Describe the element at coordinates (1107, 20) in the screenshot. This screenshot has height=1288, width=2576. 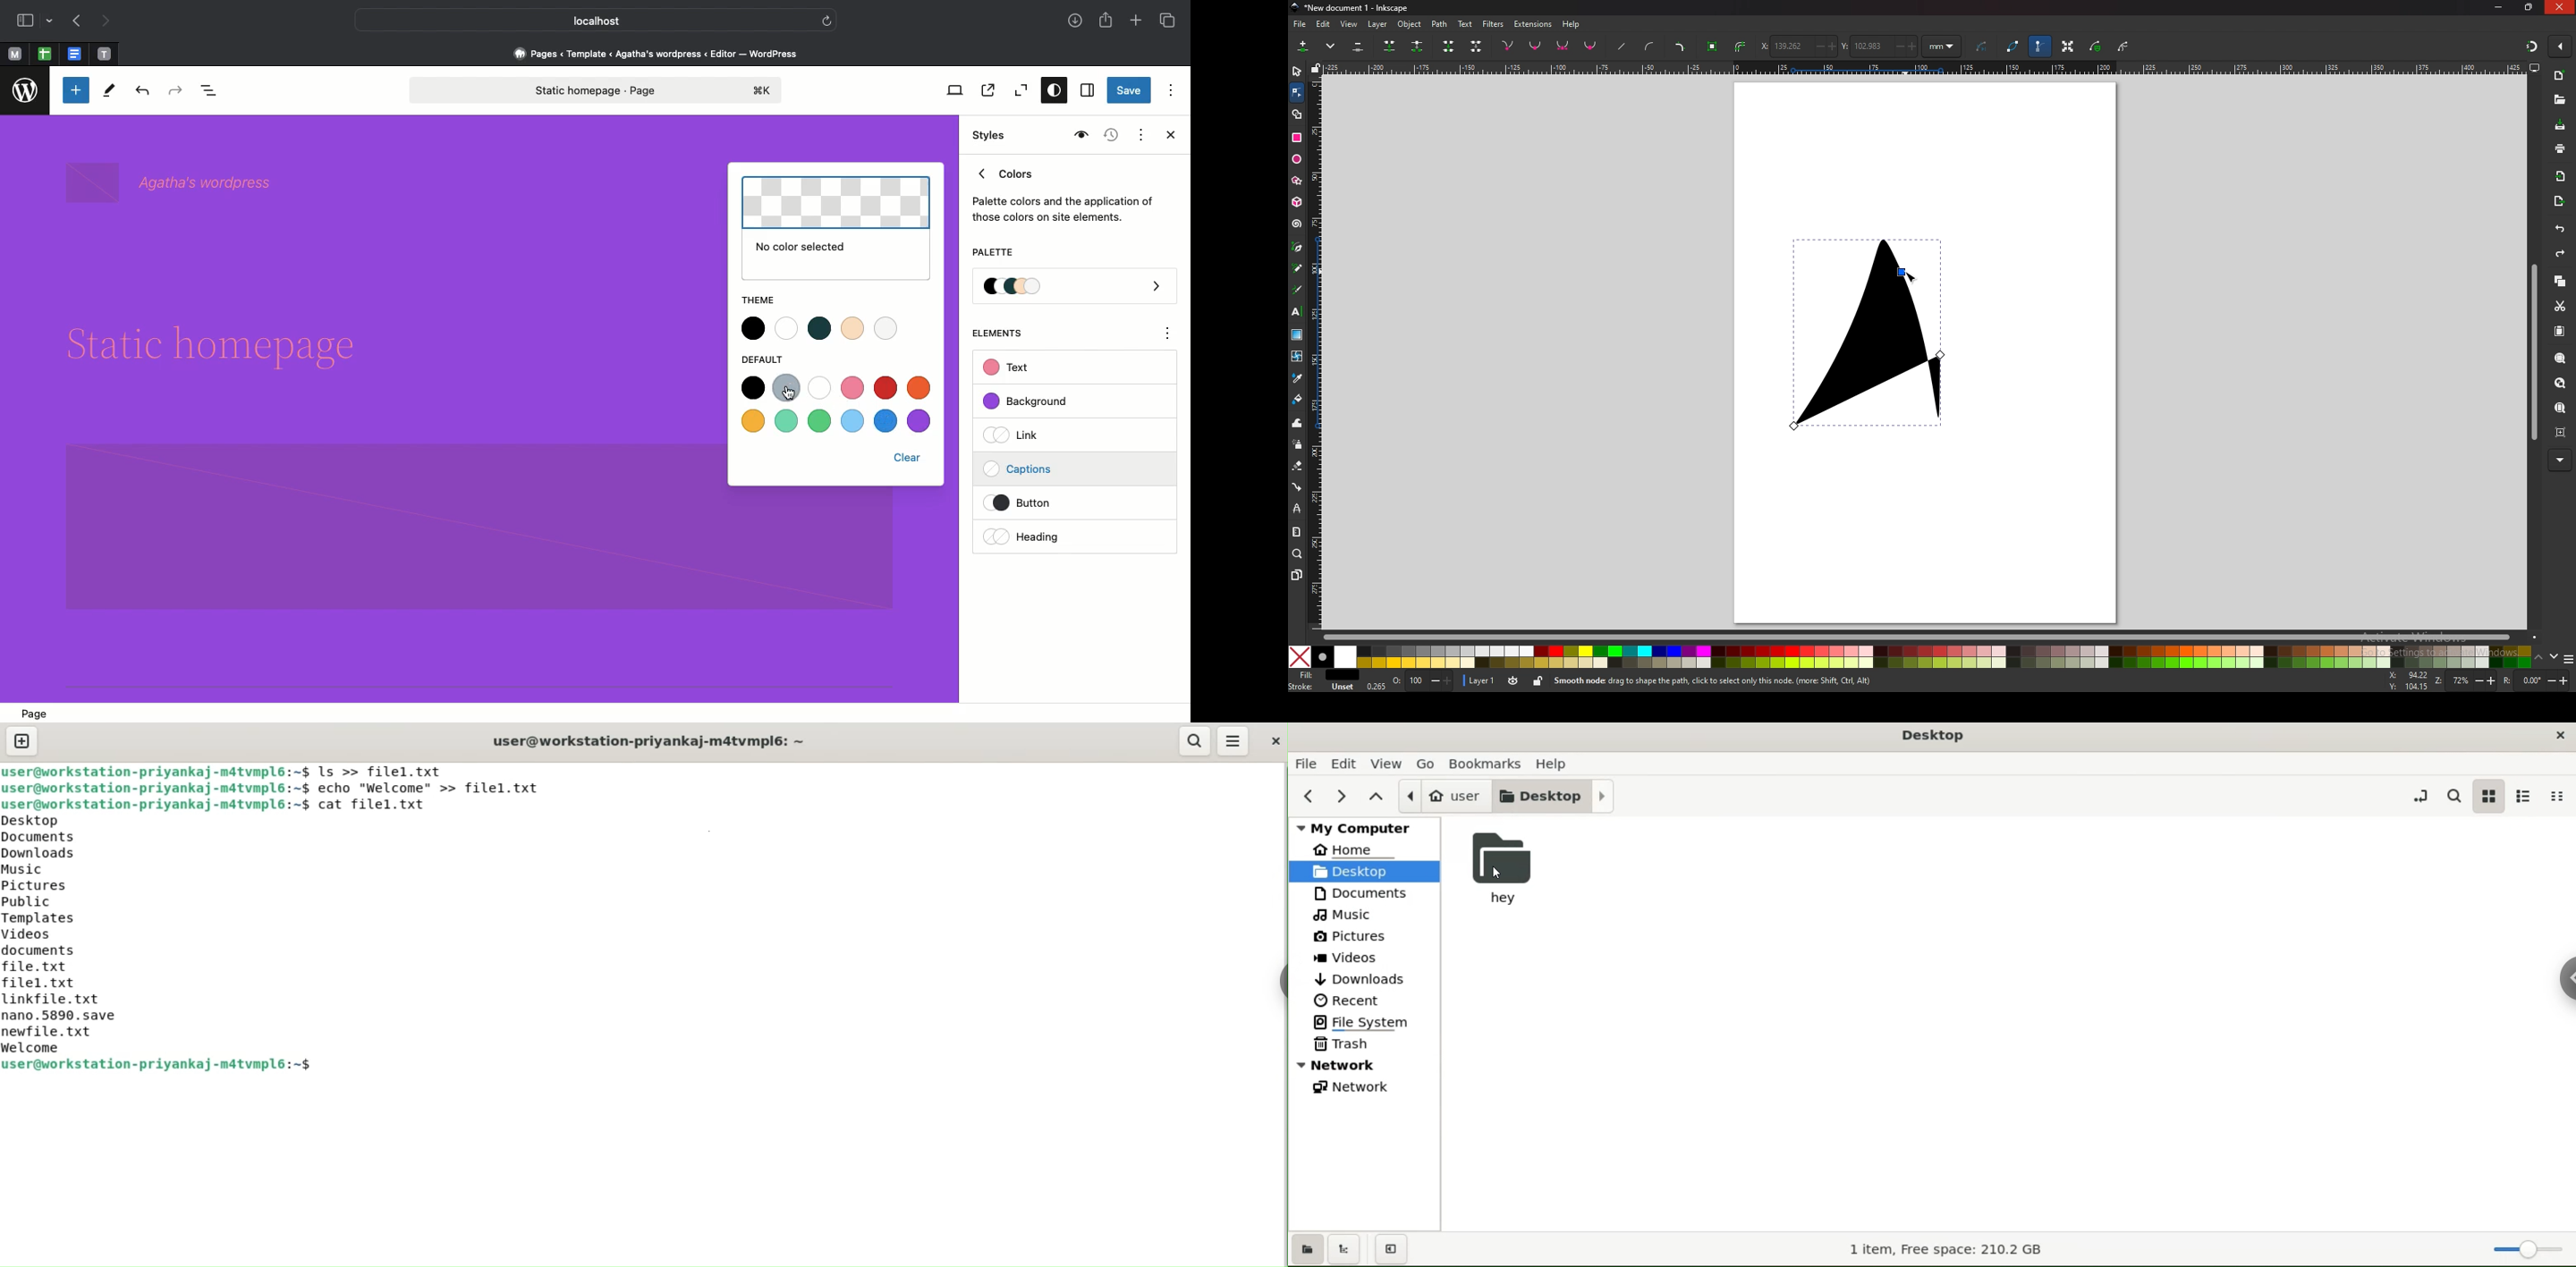
I see `Share` at that location.